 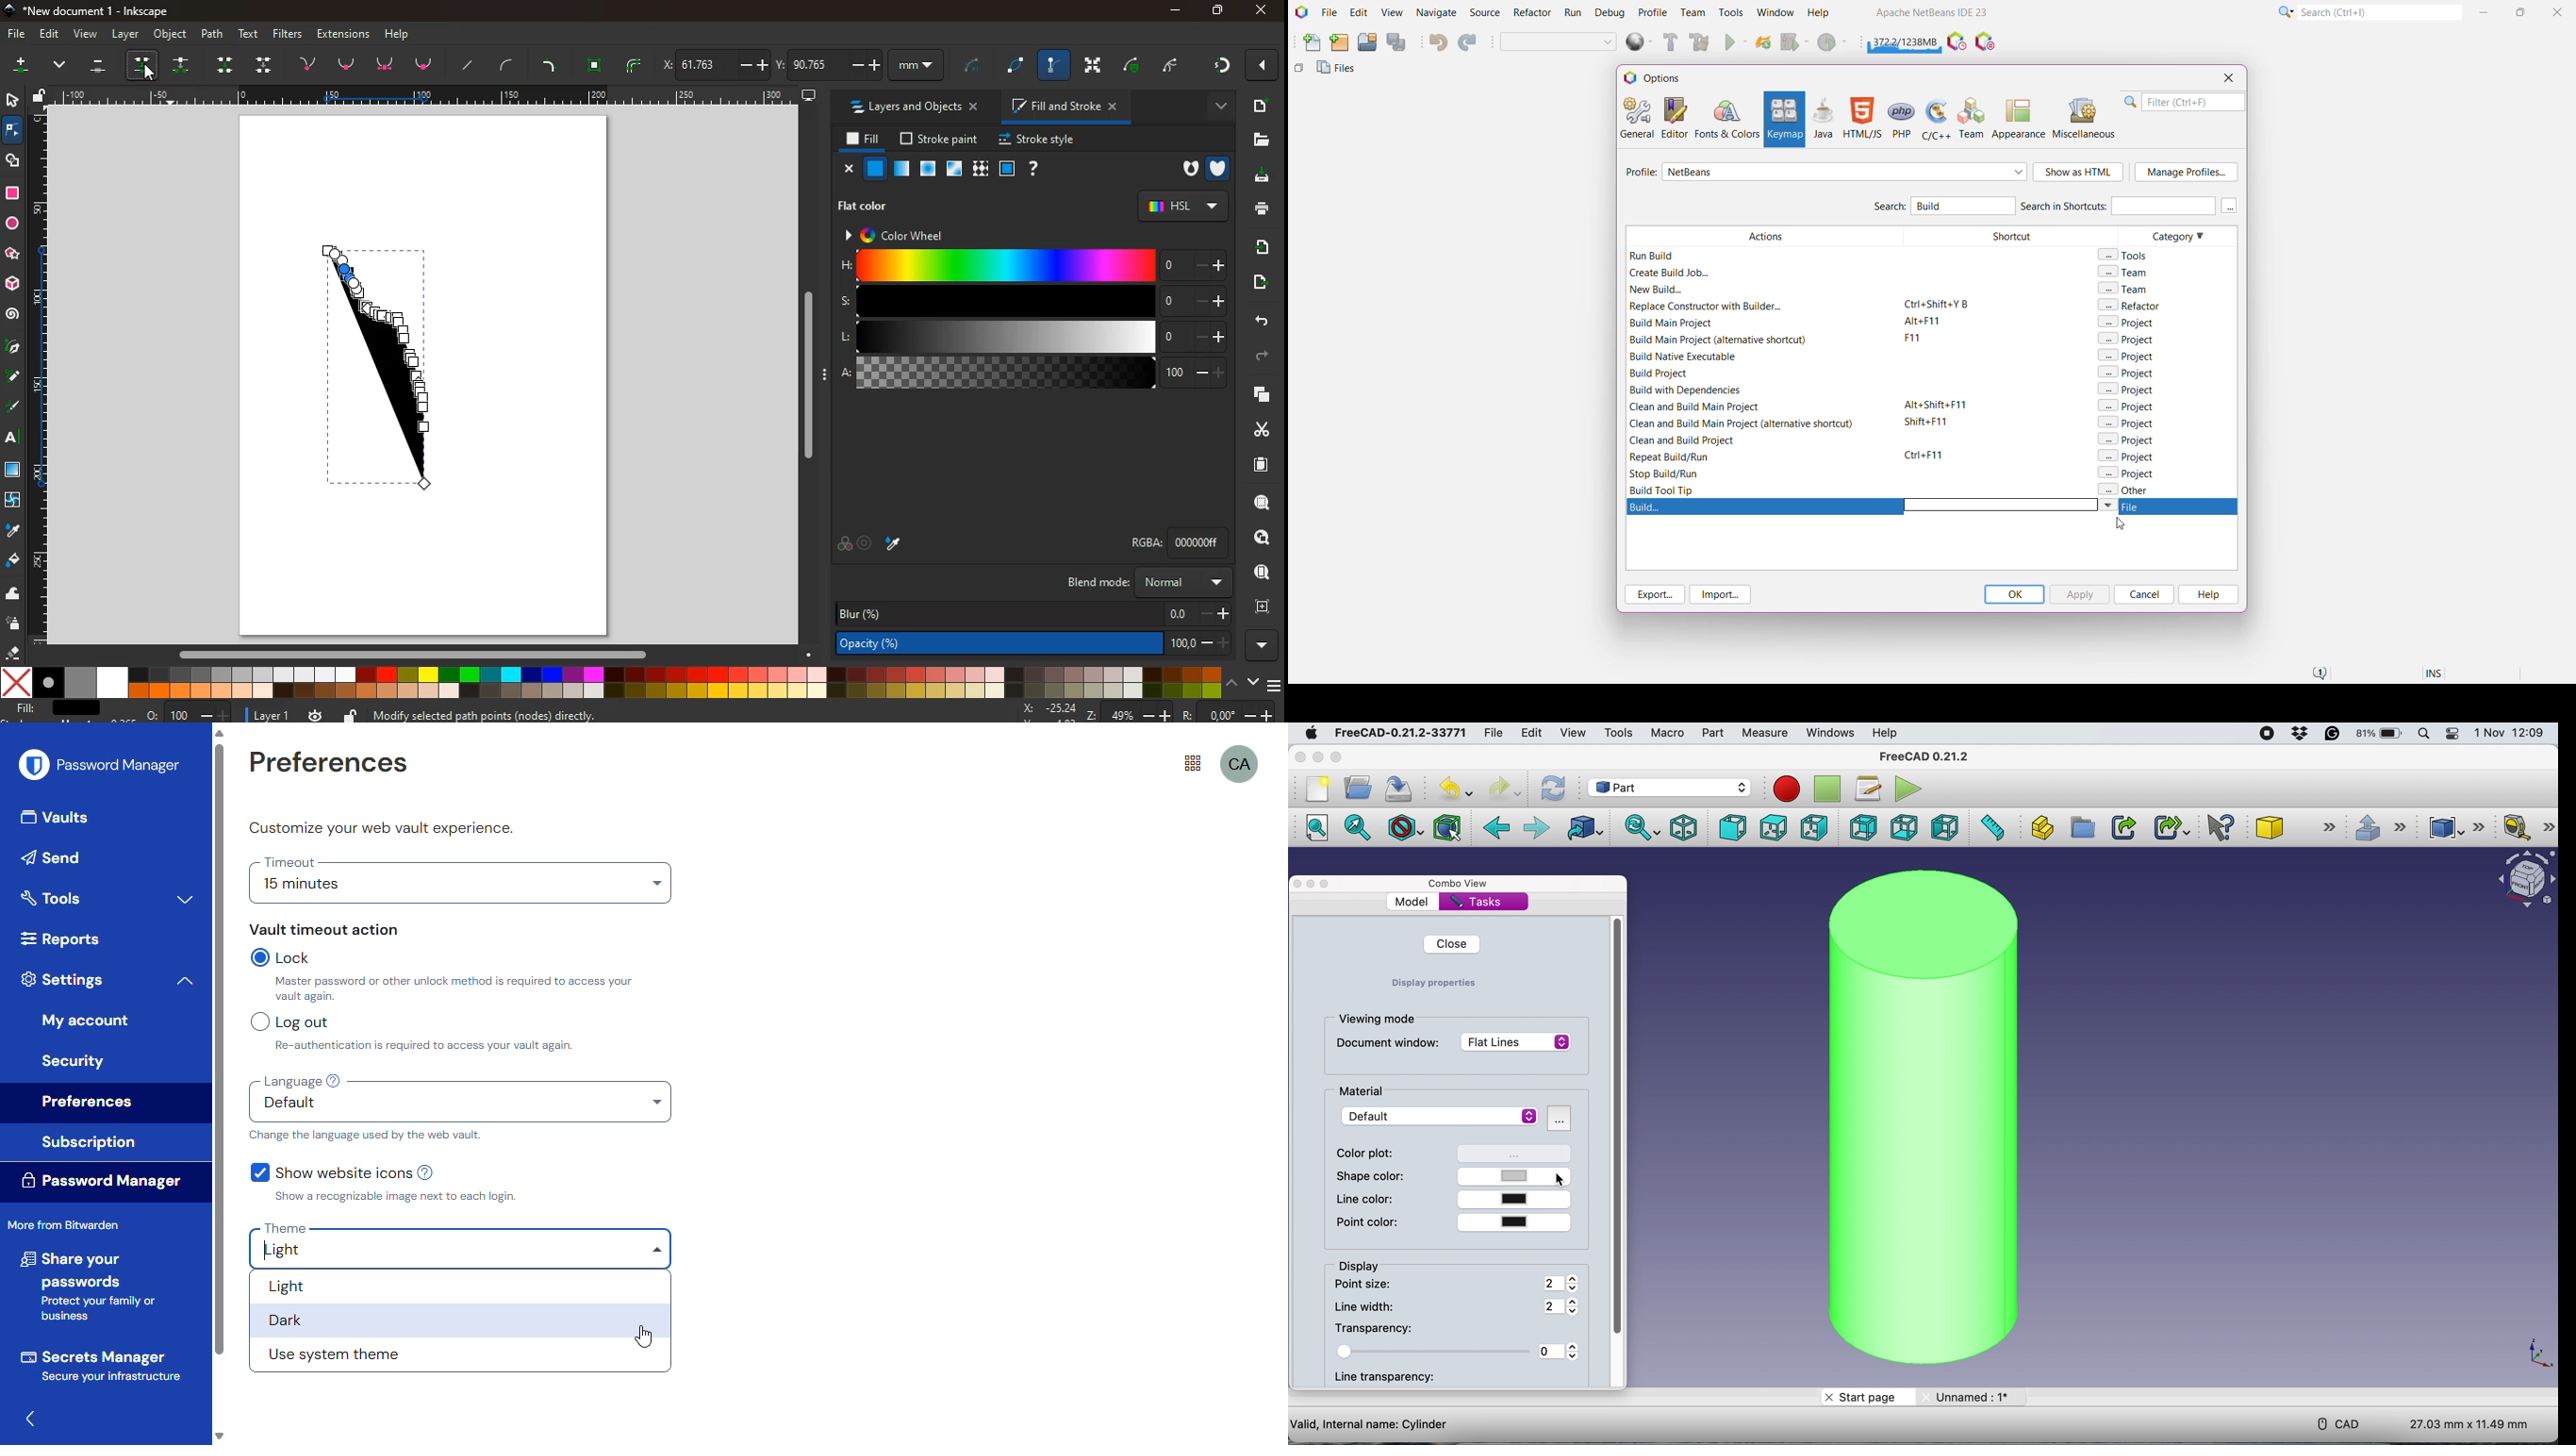 What do you see at coordinates (462, 1105) in the screenshot?
I see `default` at bounding box center [462, 1105].